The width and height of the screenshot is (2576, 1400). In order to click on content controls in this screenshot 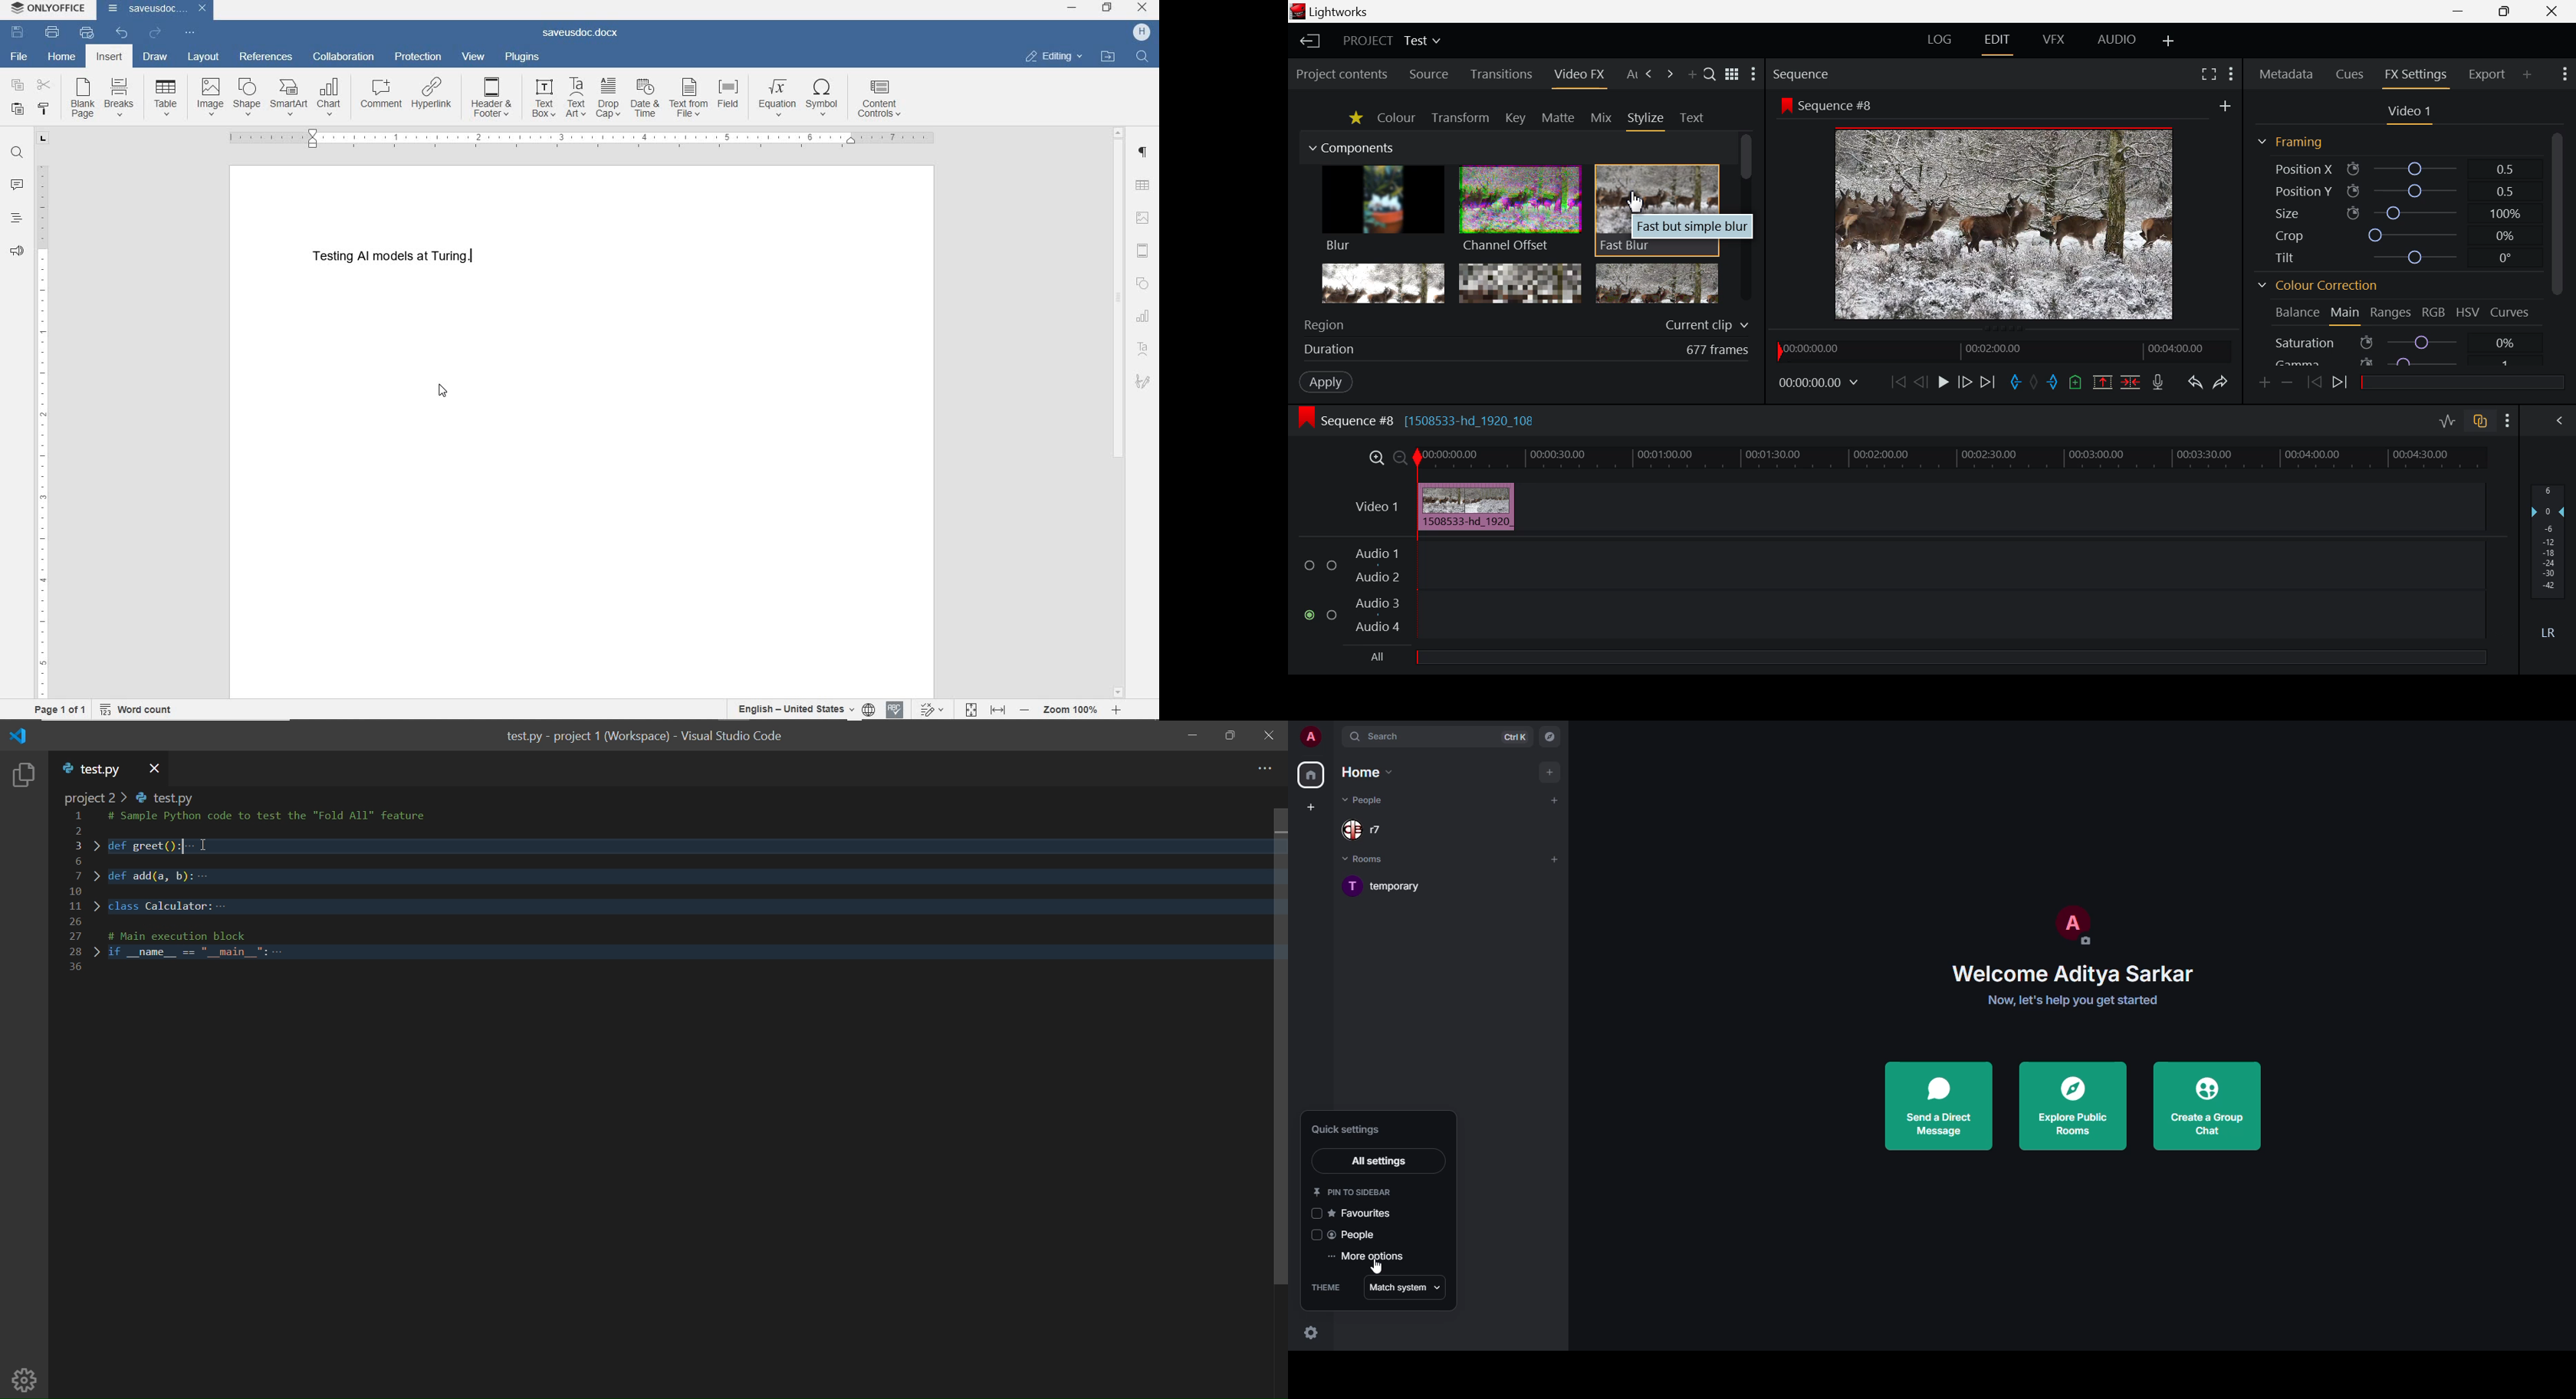, I will do `click(882, 100)`.